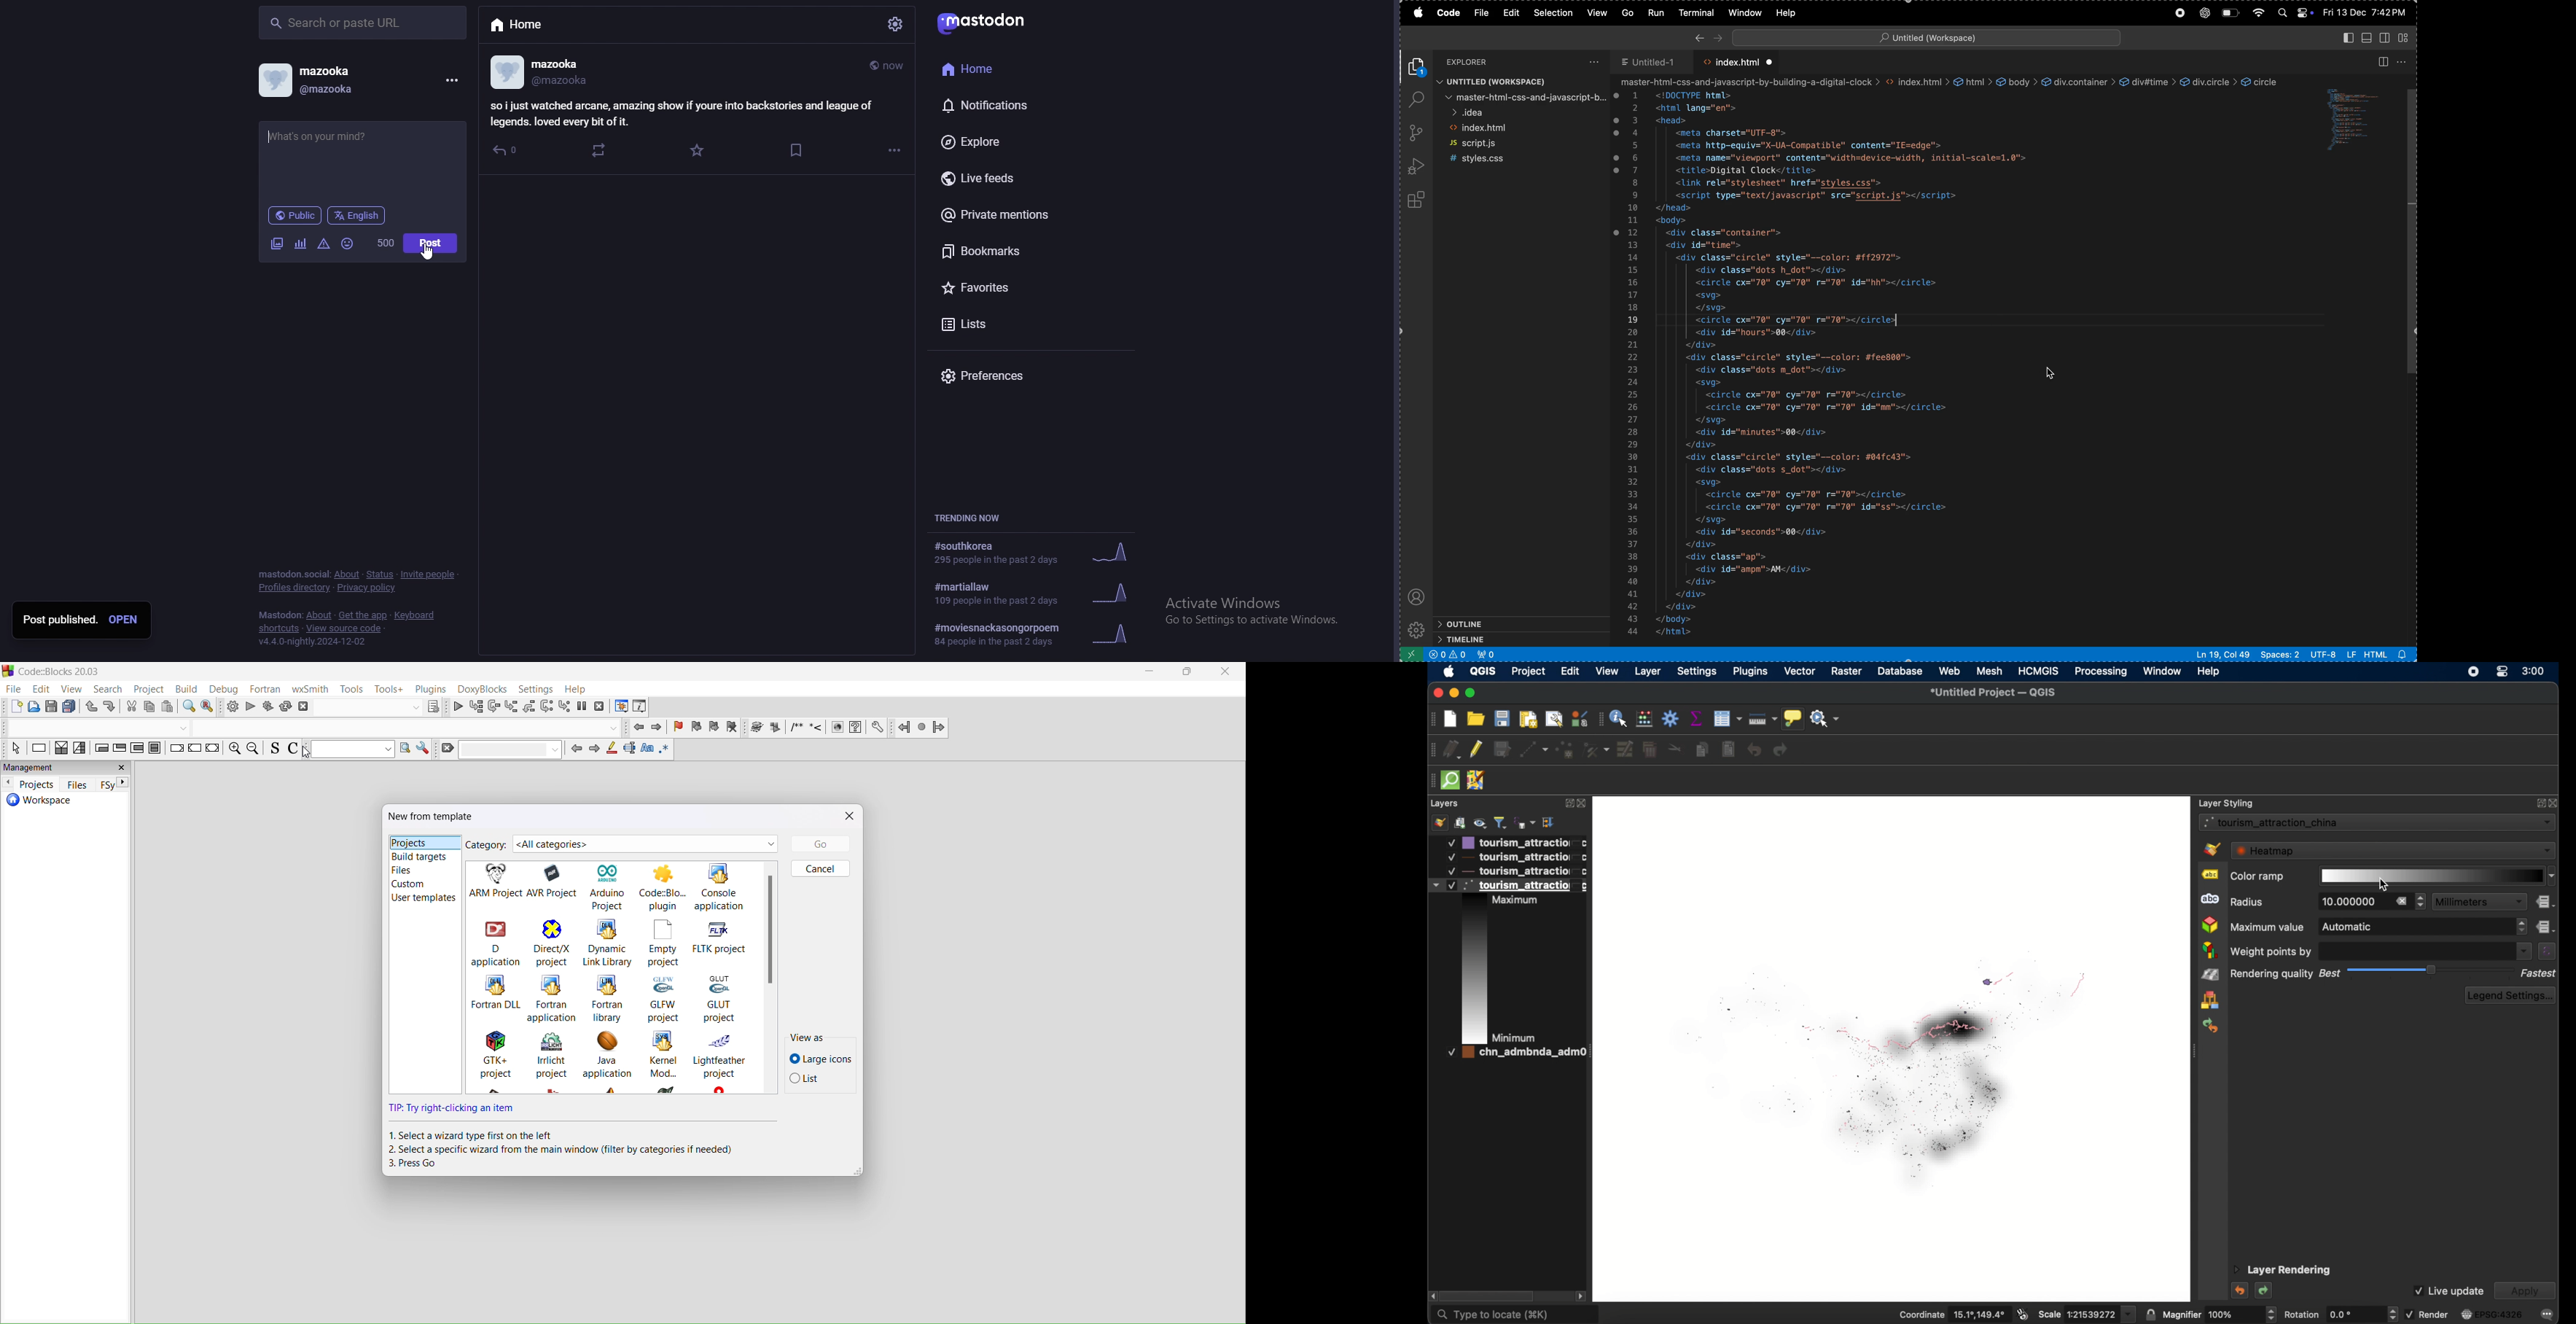 This screenshot has height=1344, width=2576. What do you see at coordinates (647, 750) in the screenshot?
I see `match case` at bounding box center [647, 750].